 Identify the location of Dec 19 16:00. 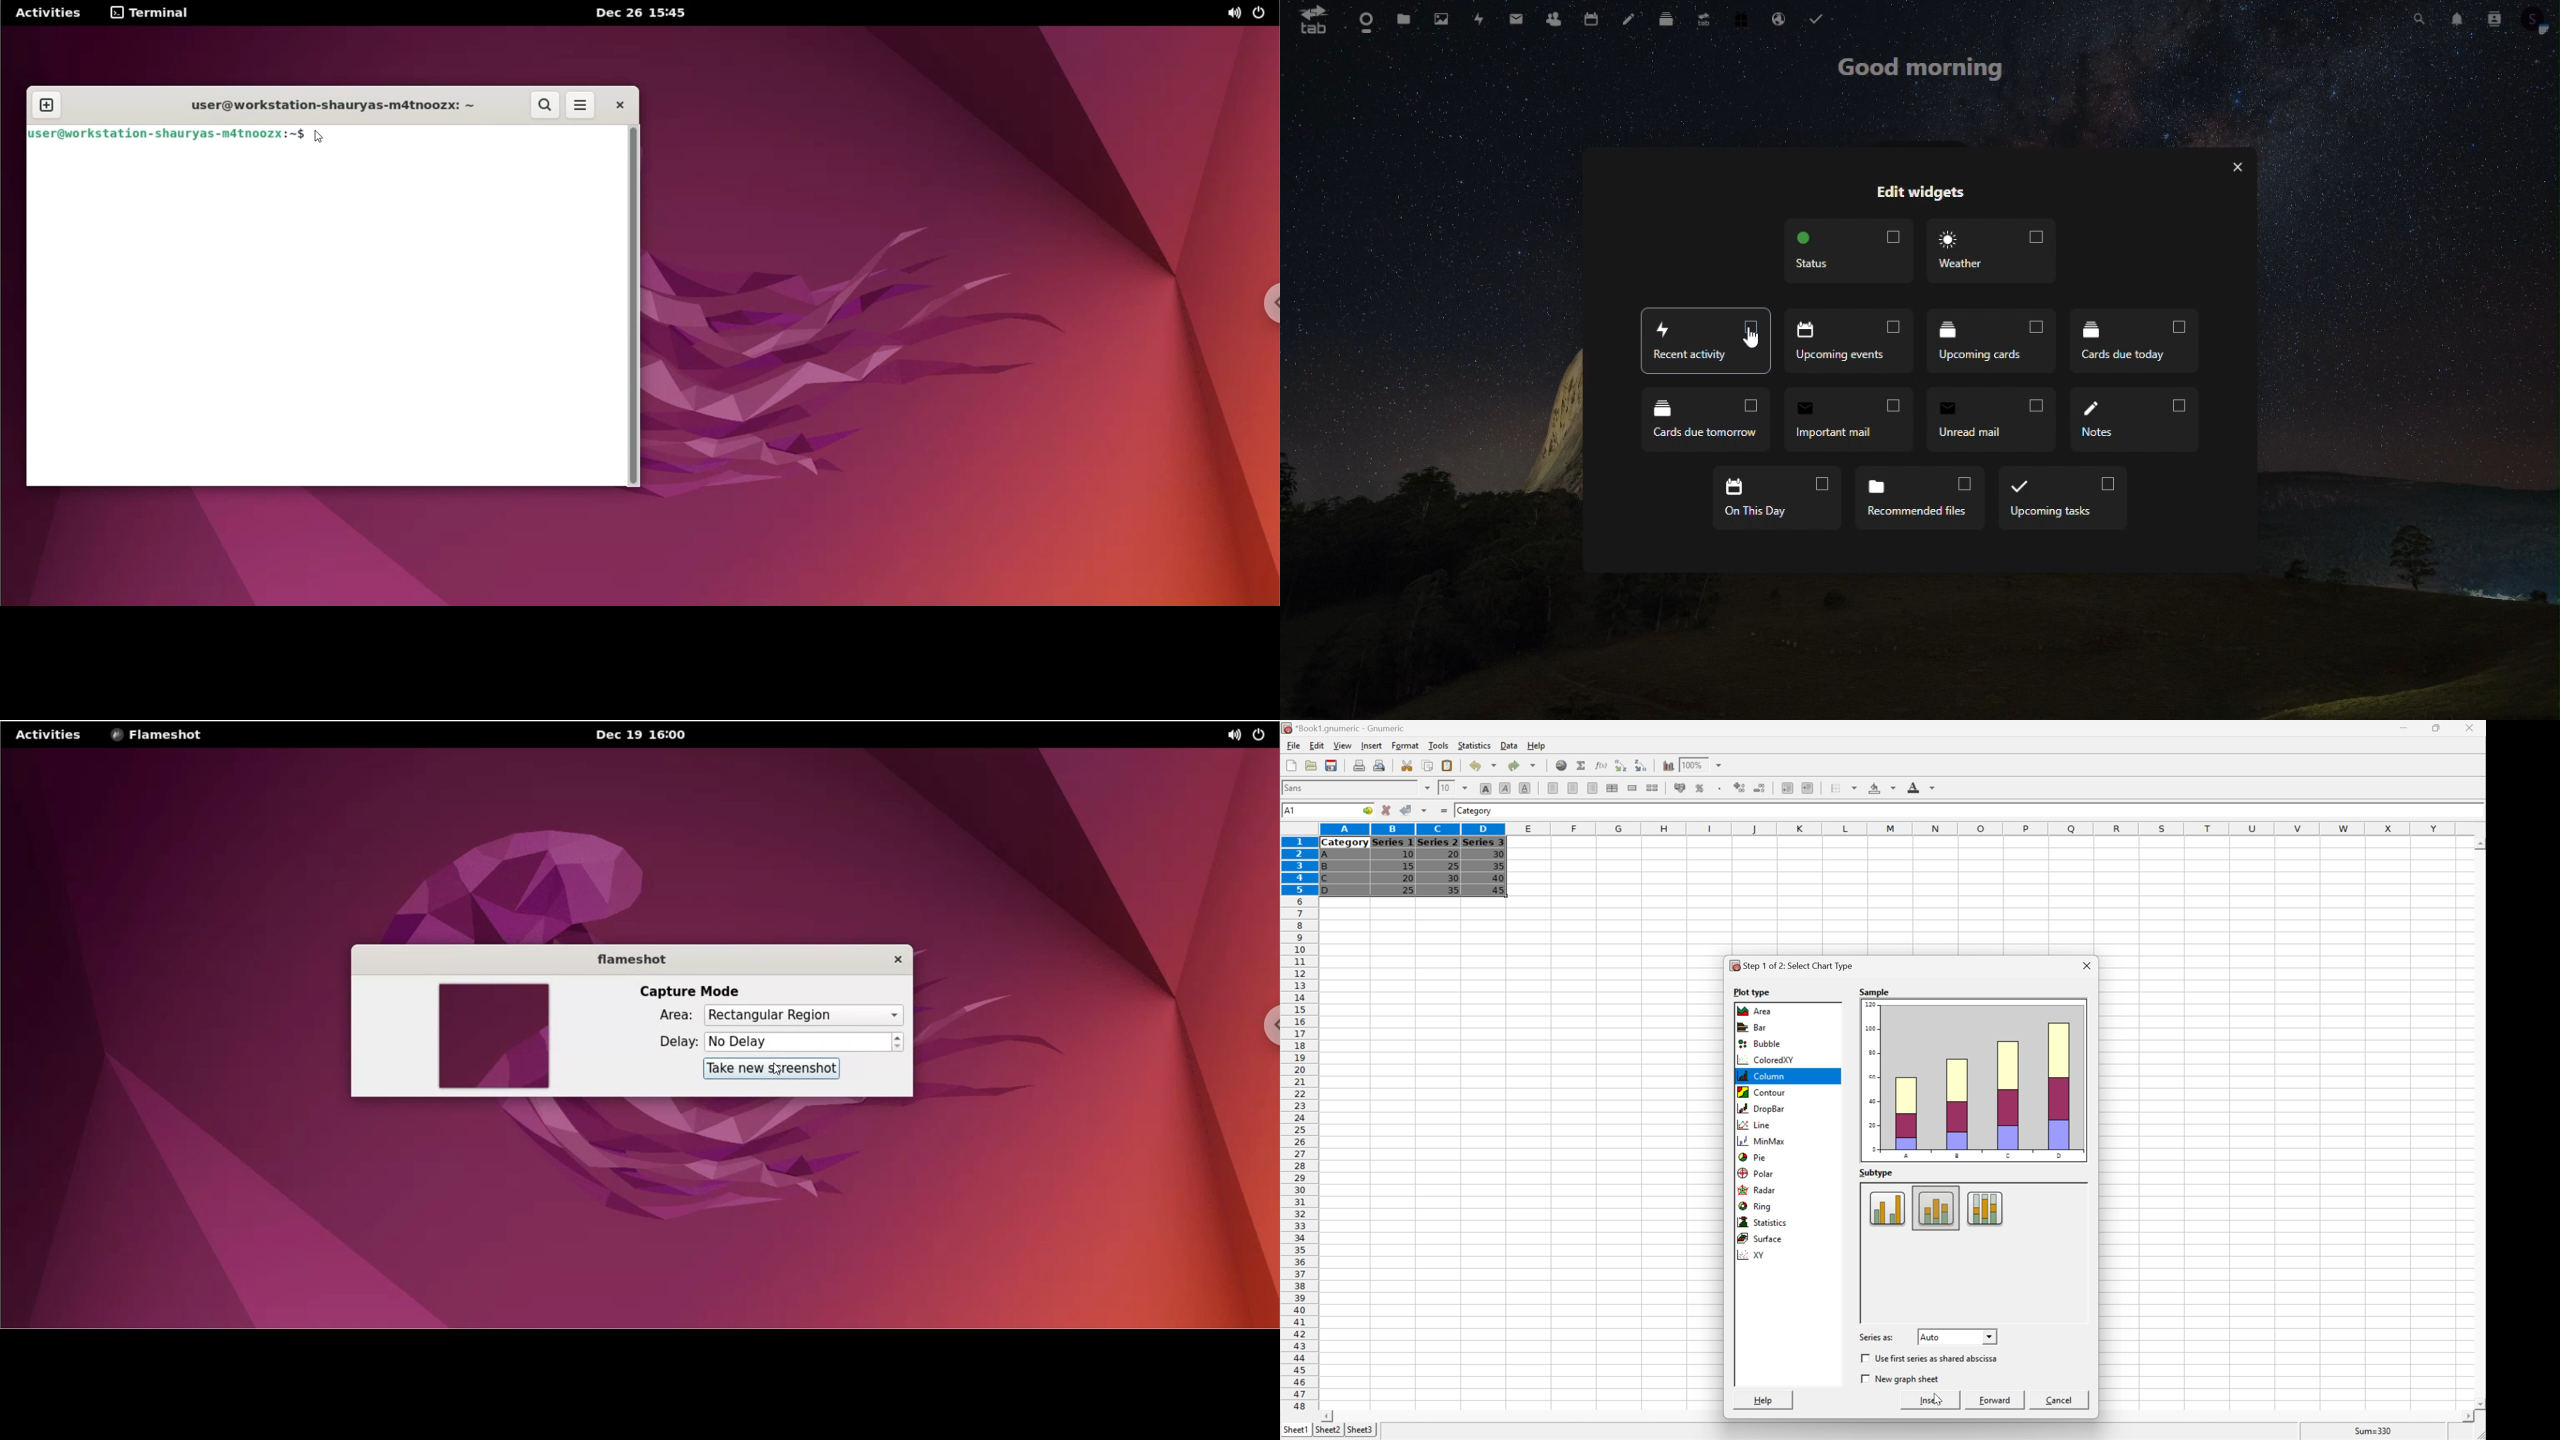
(643, 736).